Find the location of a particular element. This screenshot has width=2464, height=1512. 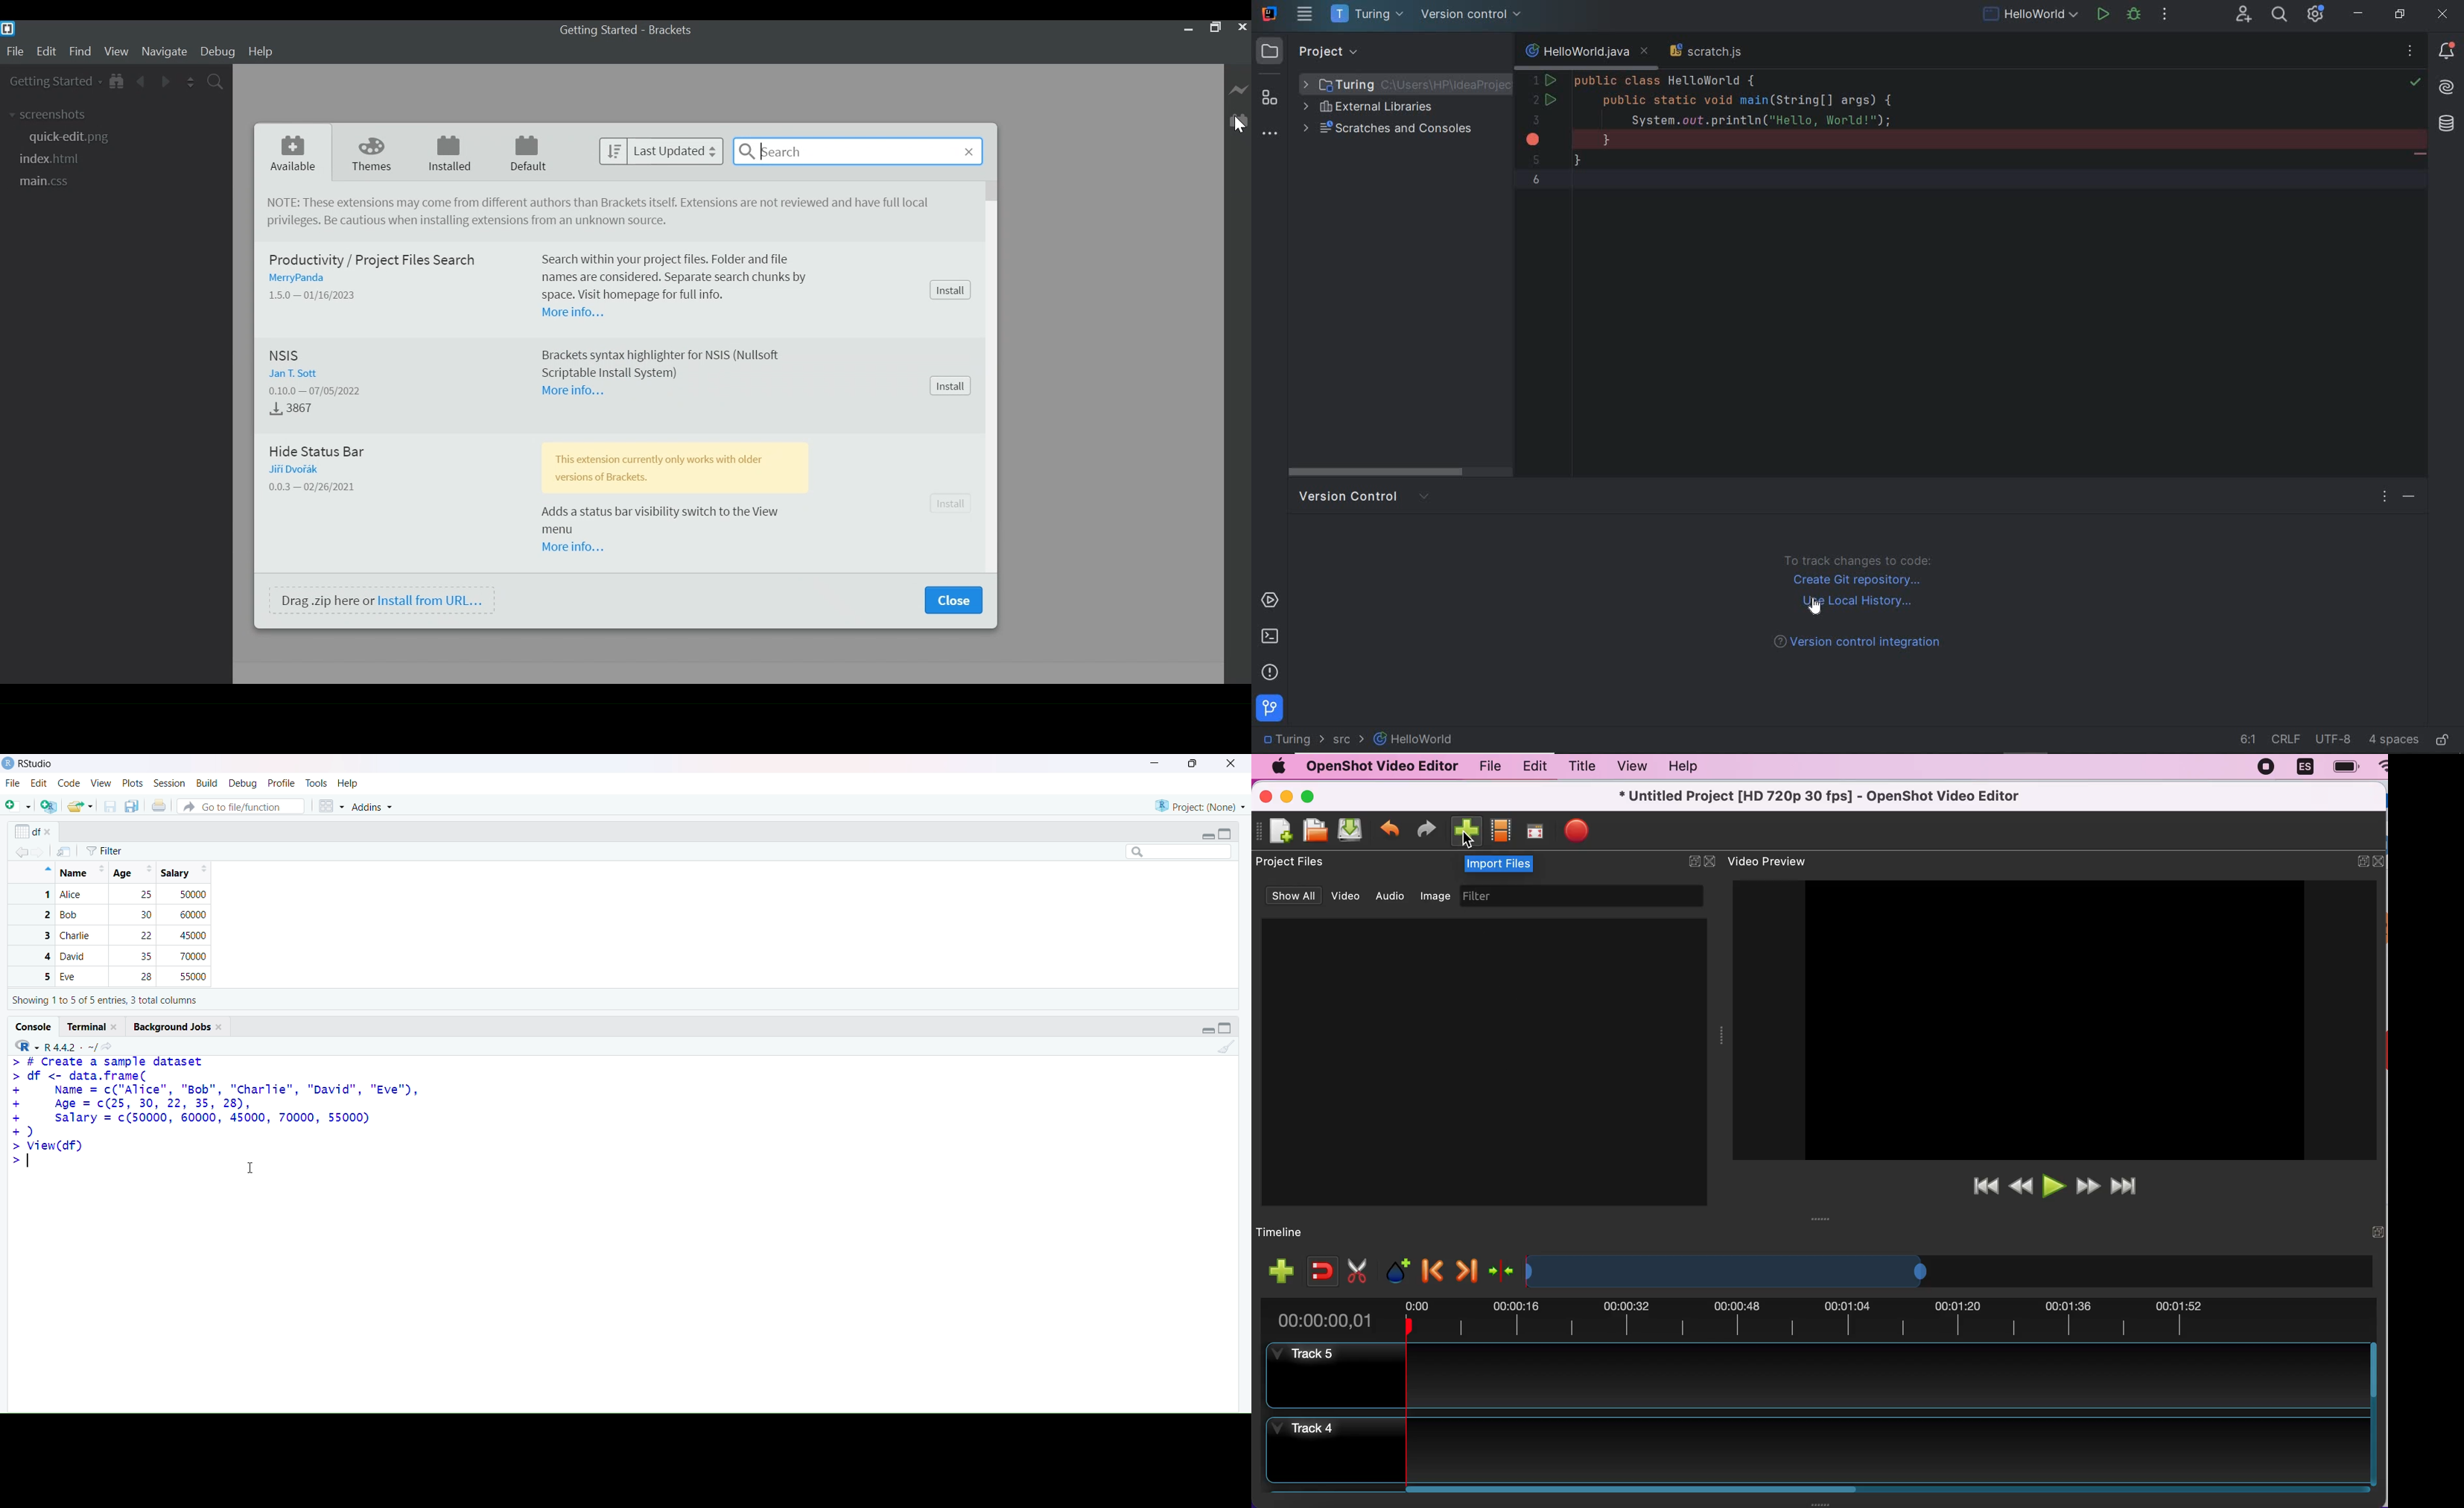

view the current working directory is located at coordinates (108, 1047).